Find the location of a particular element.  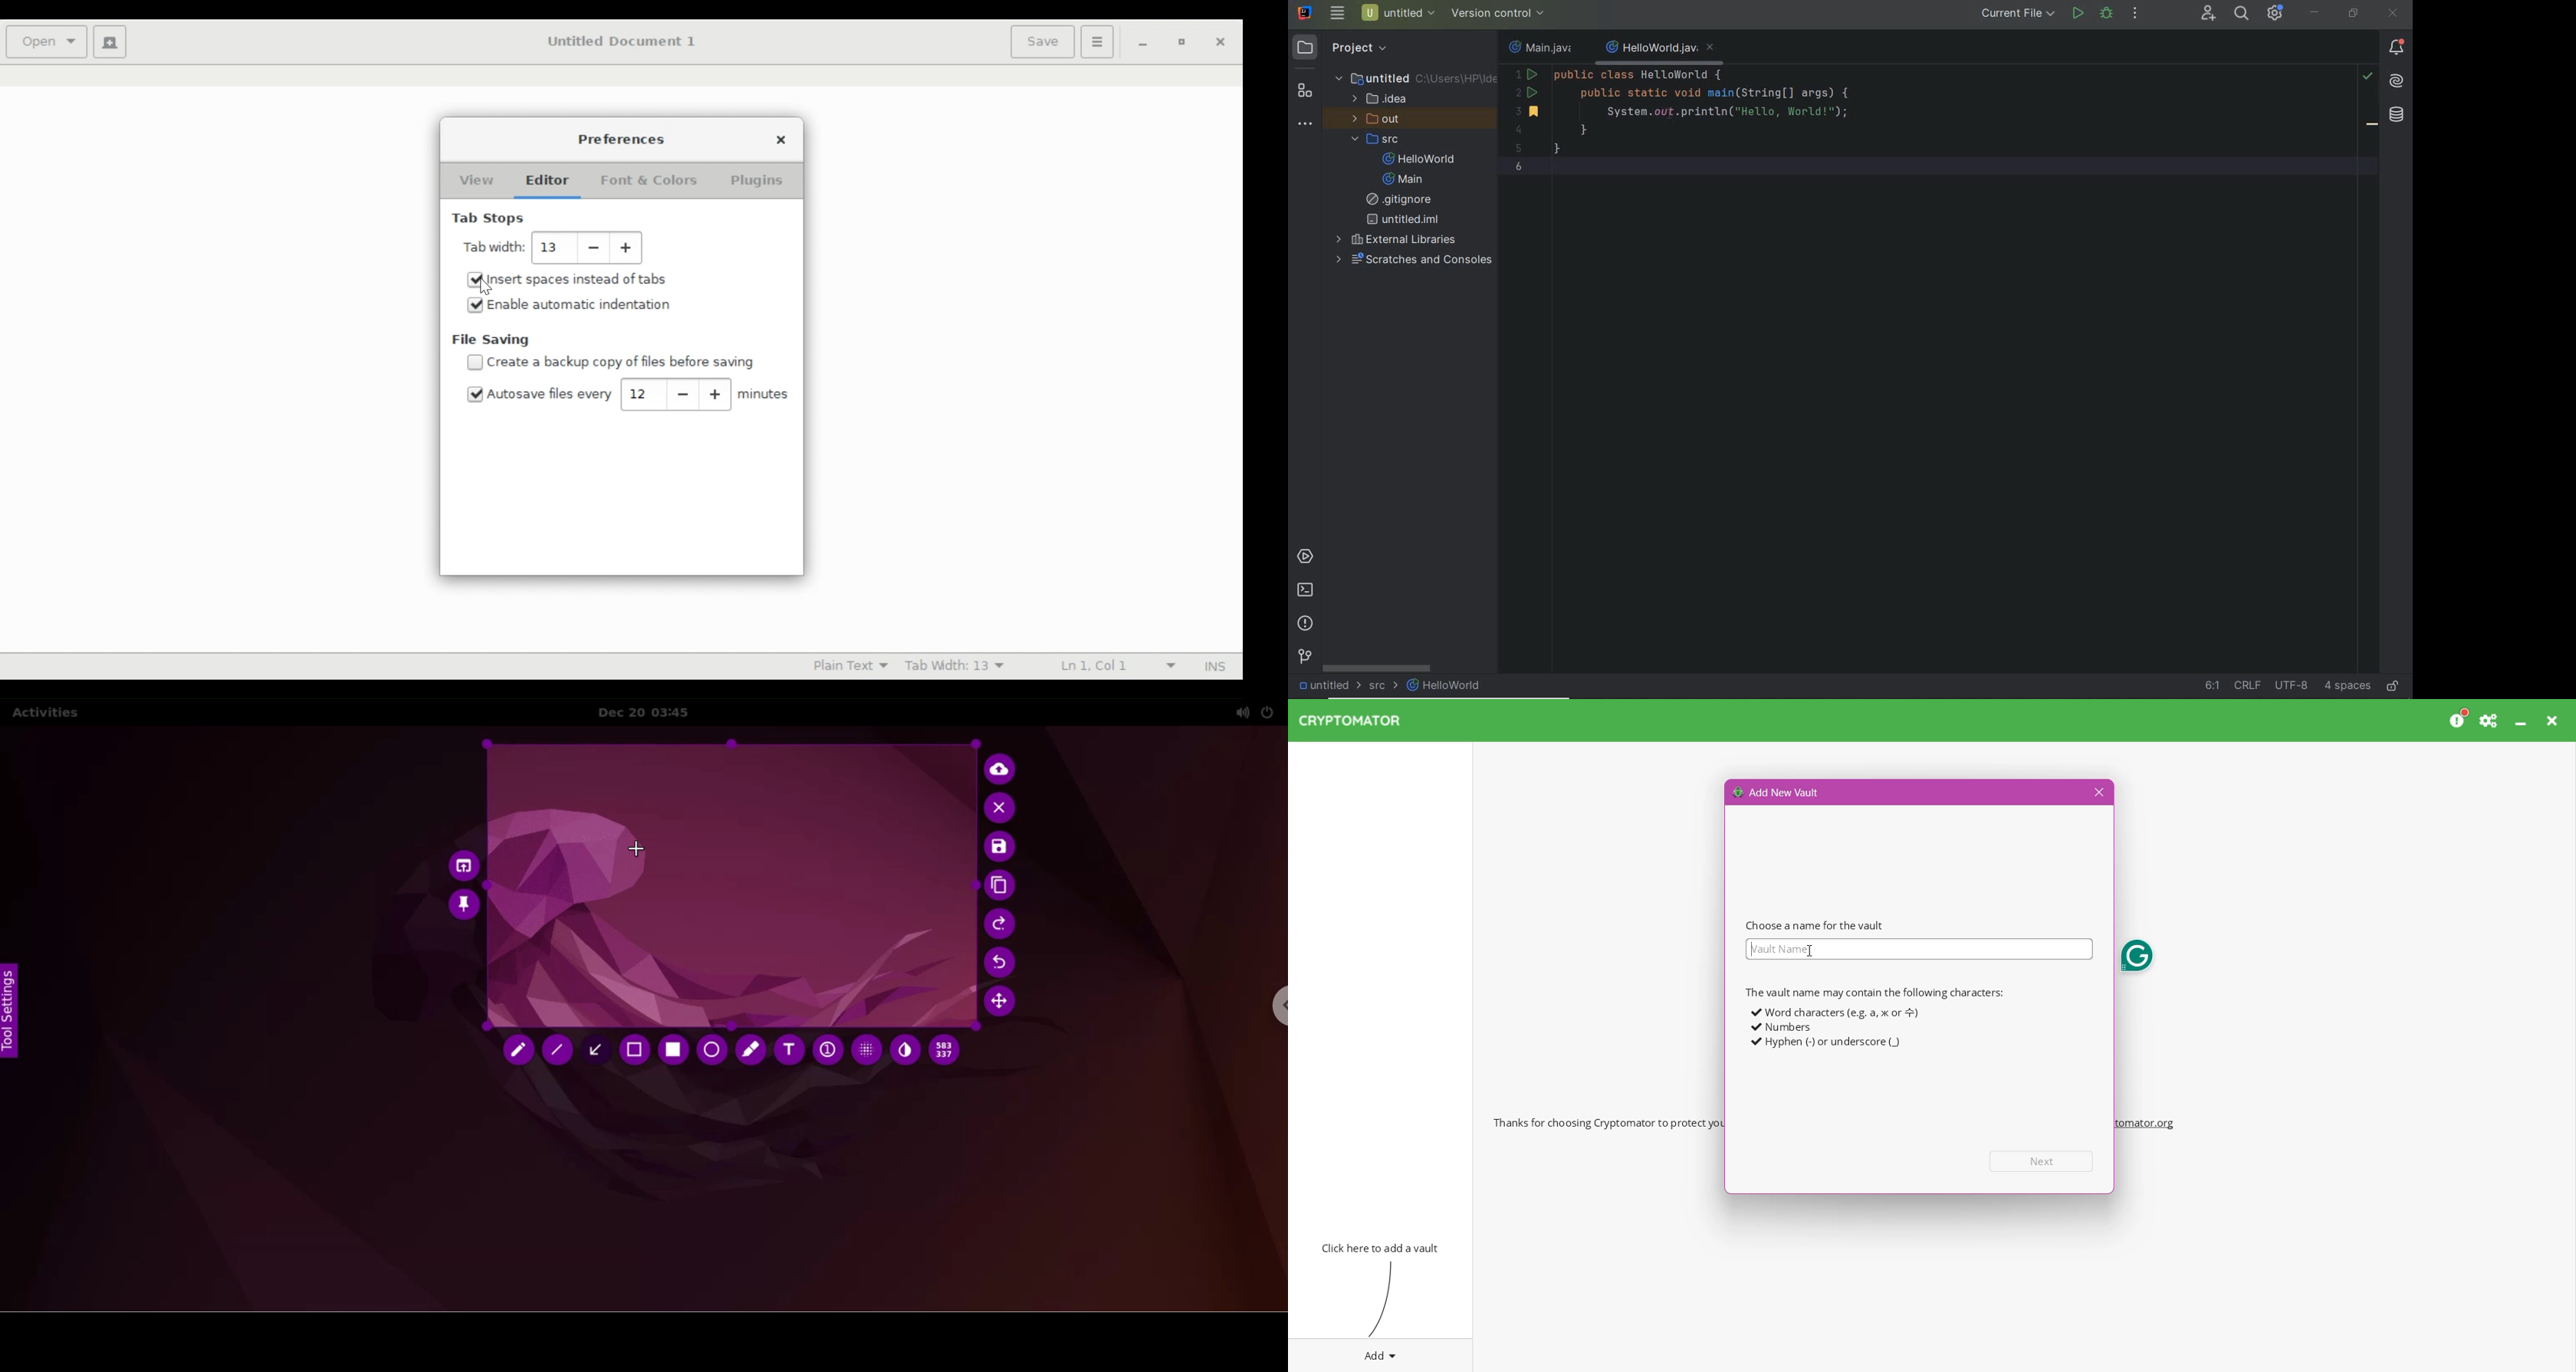

Numbers is located at coordinates (1782, 1028).